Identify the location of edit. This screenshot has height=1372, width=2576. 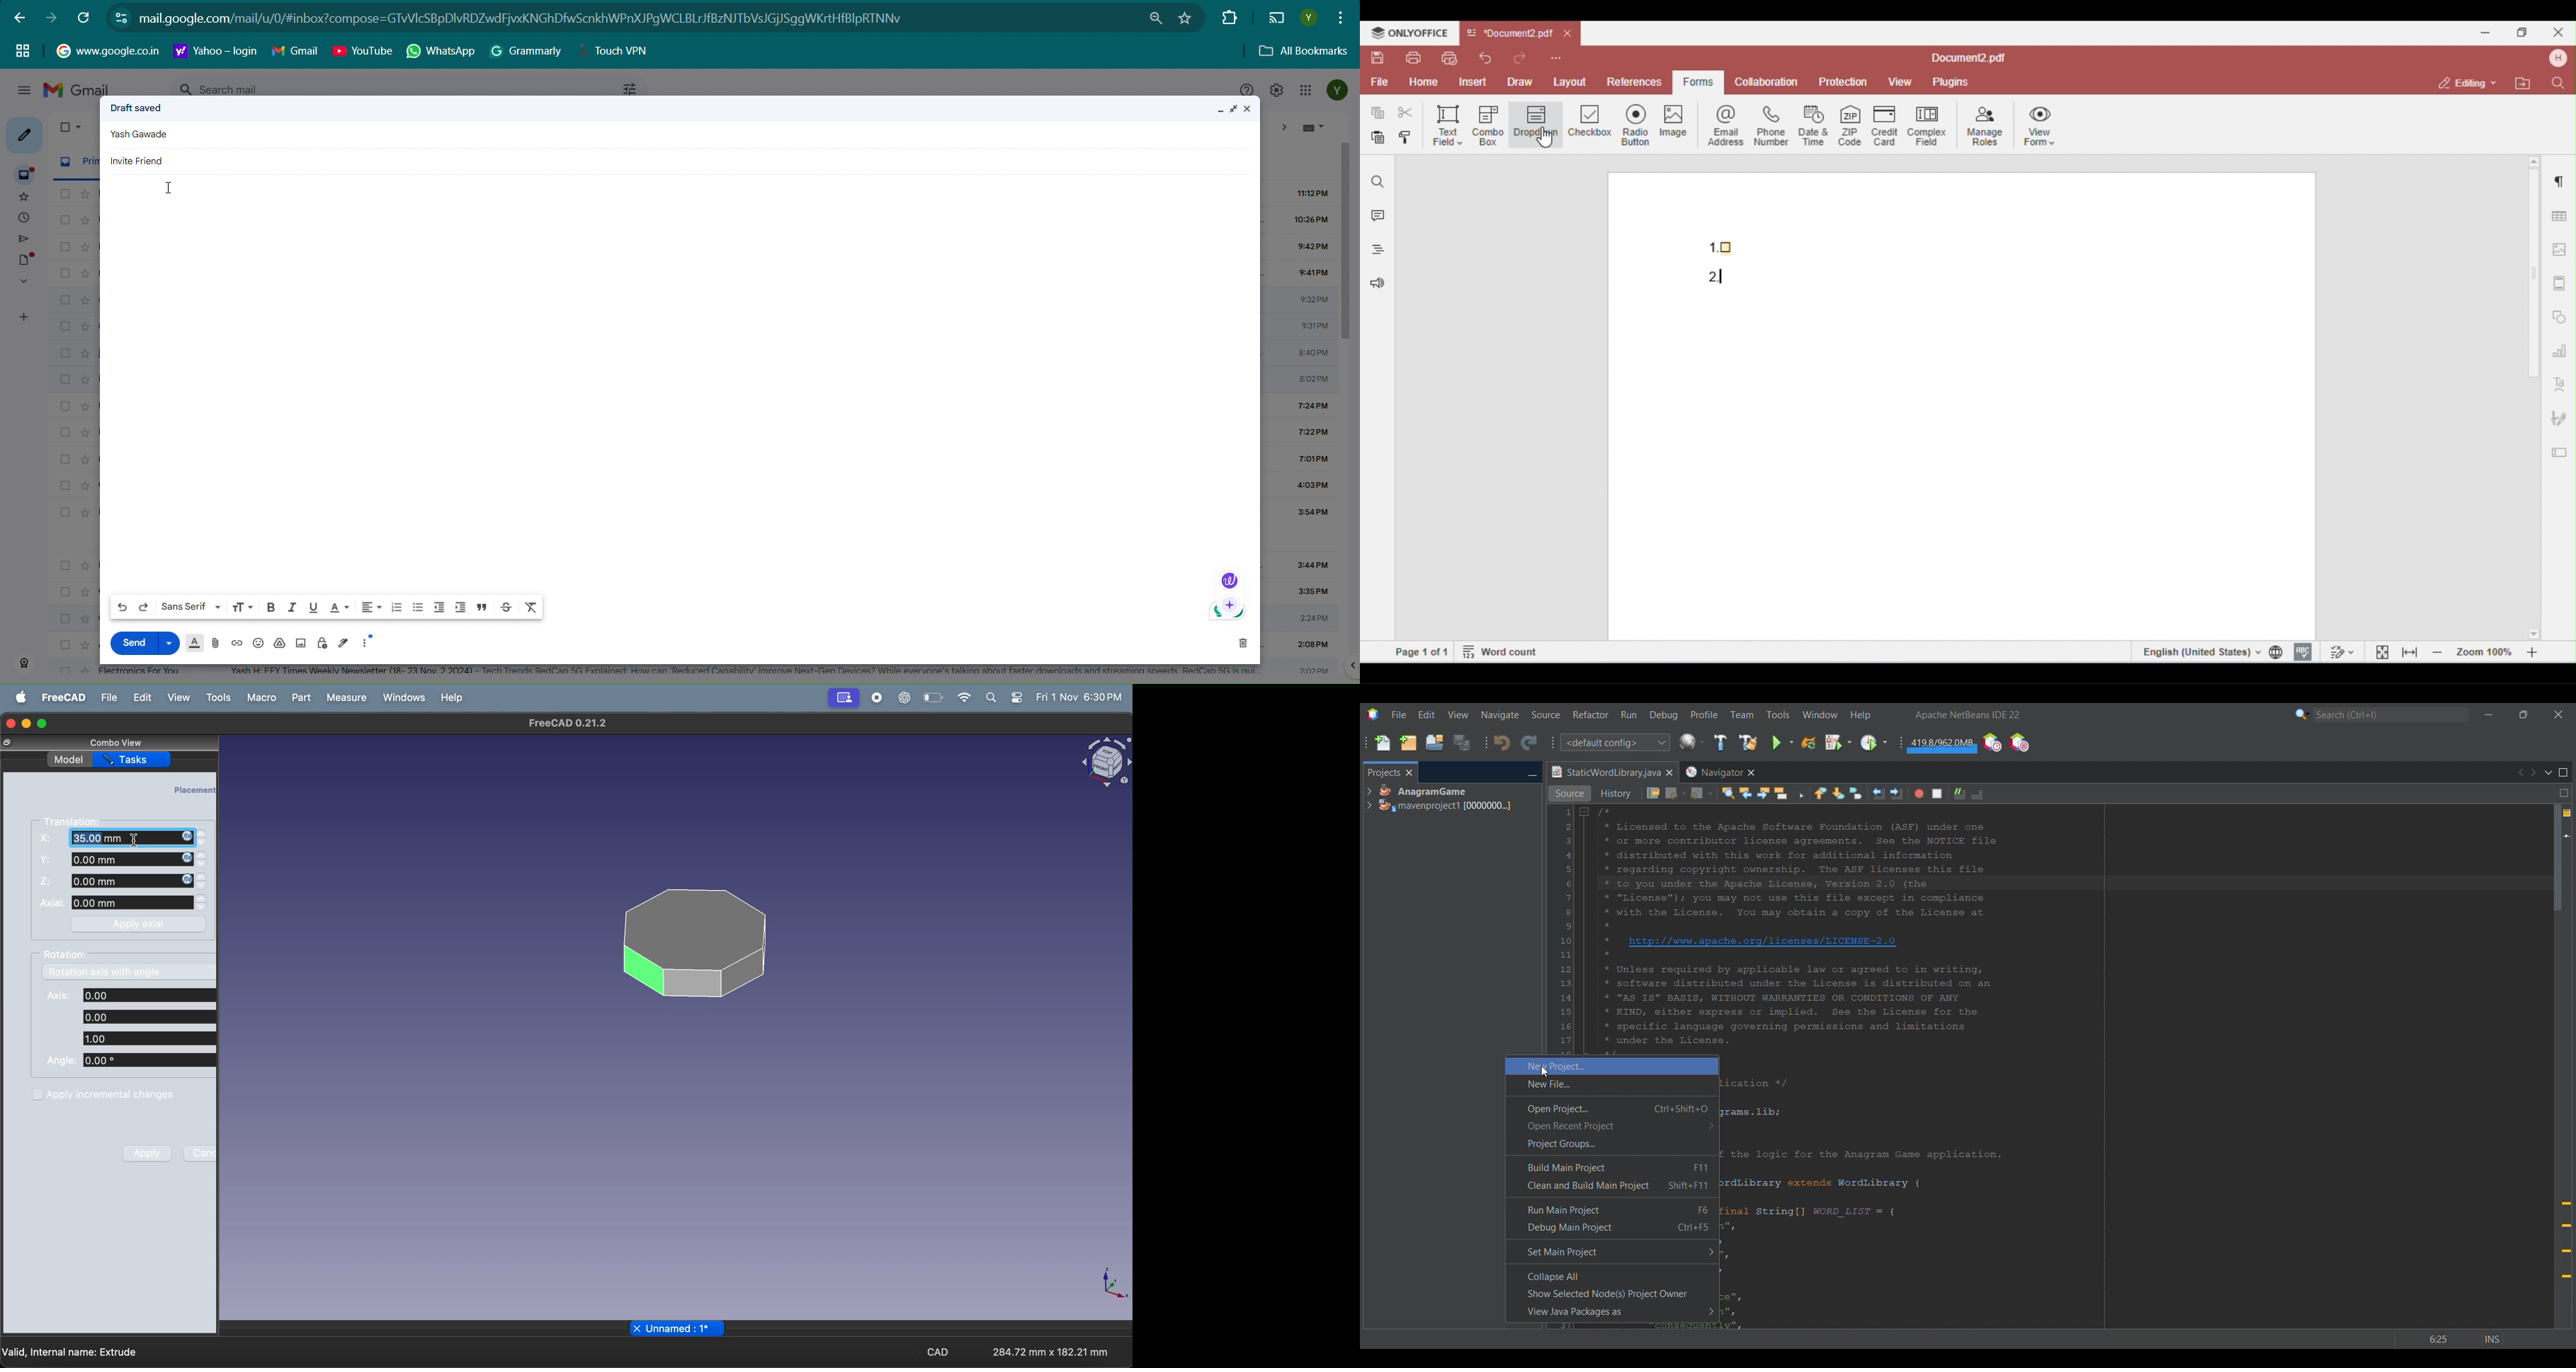
(141, 697).